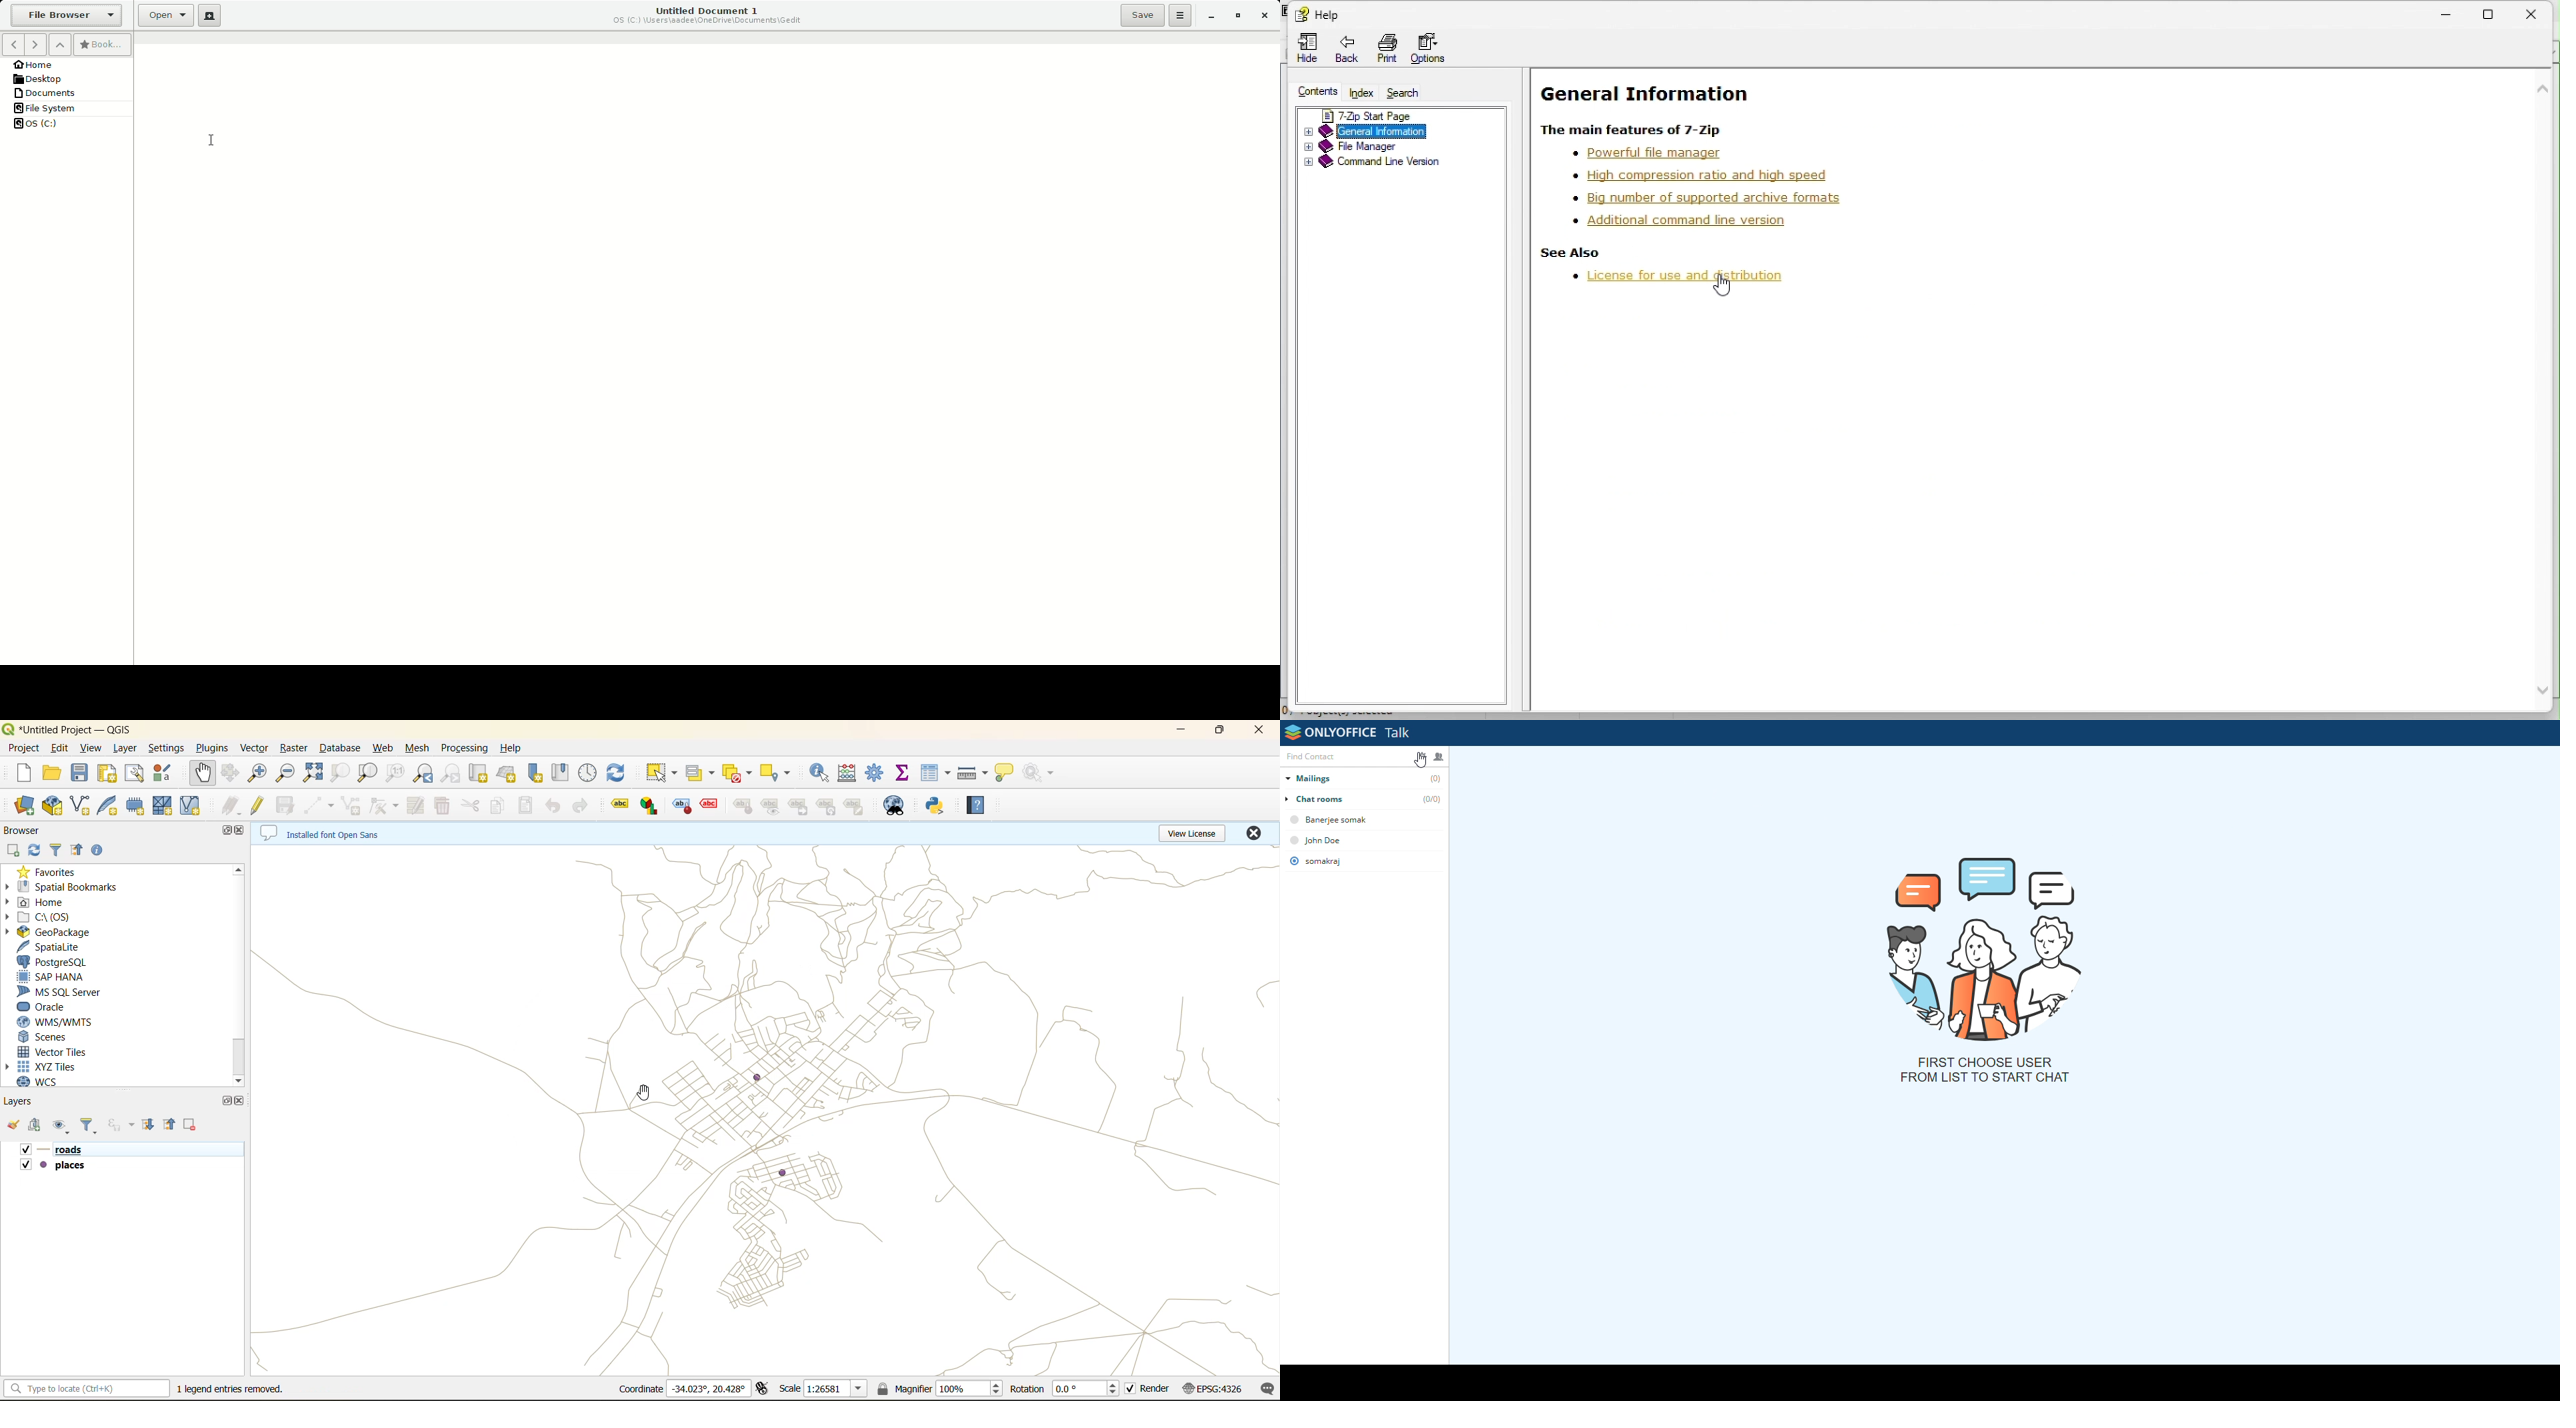 The width and height of the screenshot is (2576, 1428). I want to click on high compression ratio and high speed, so click(1704, 175).